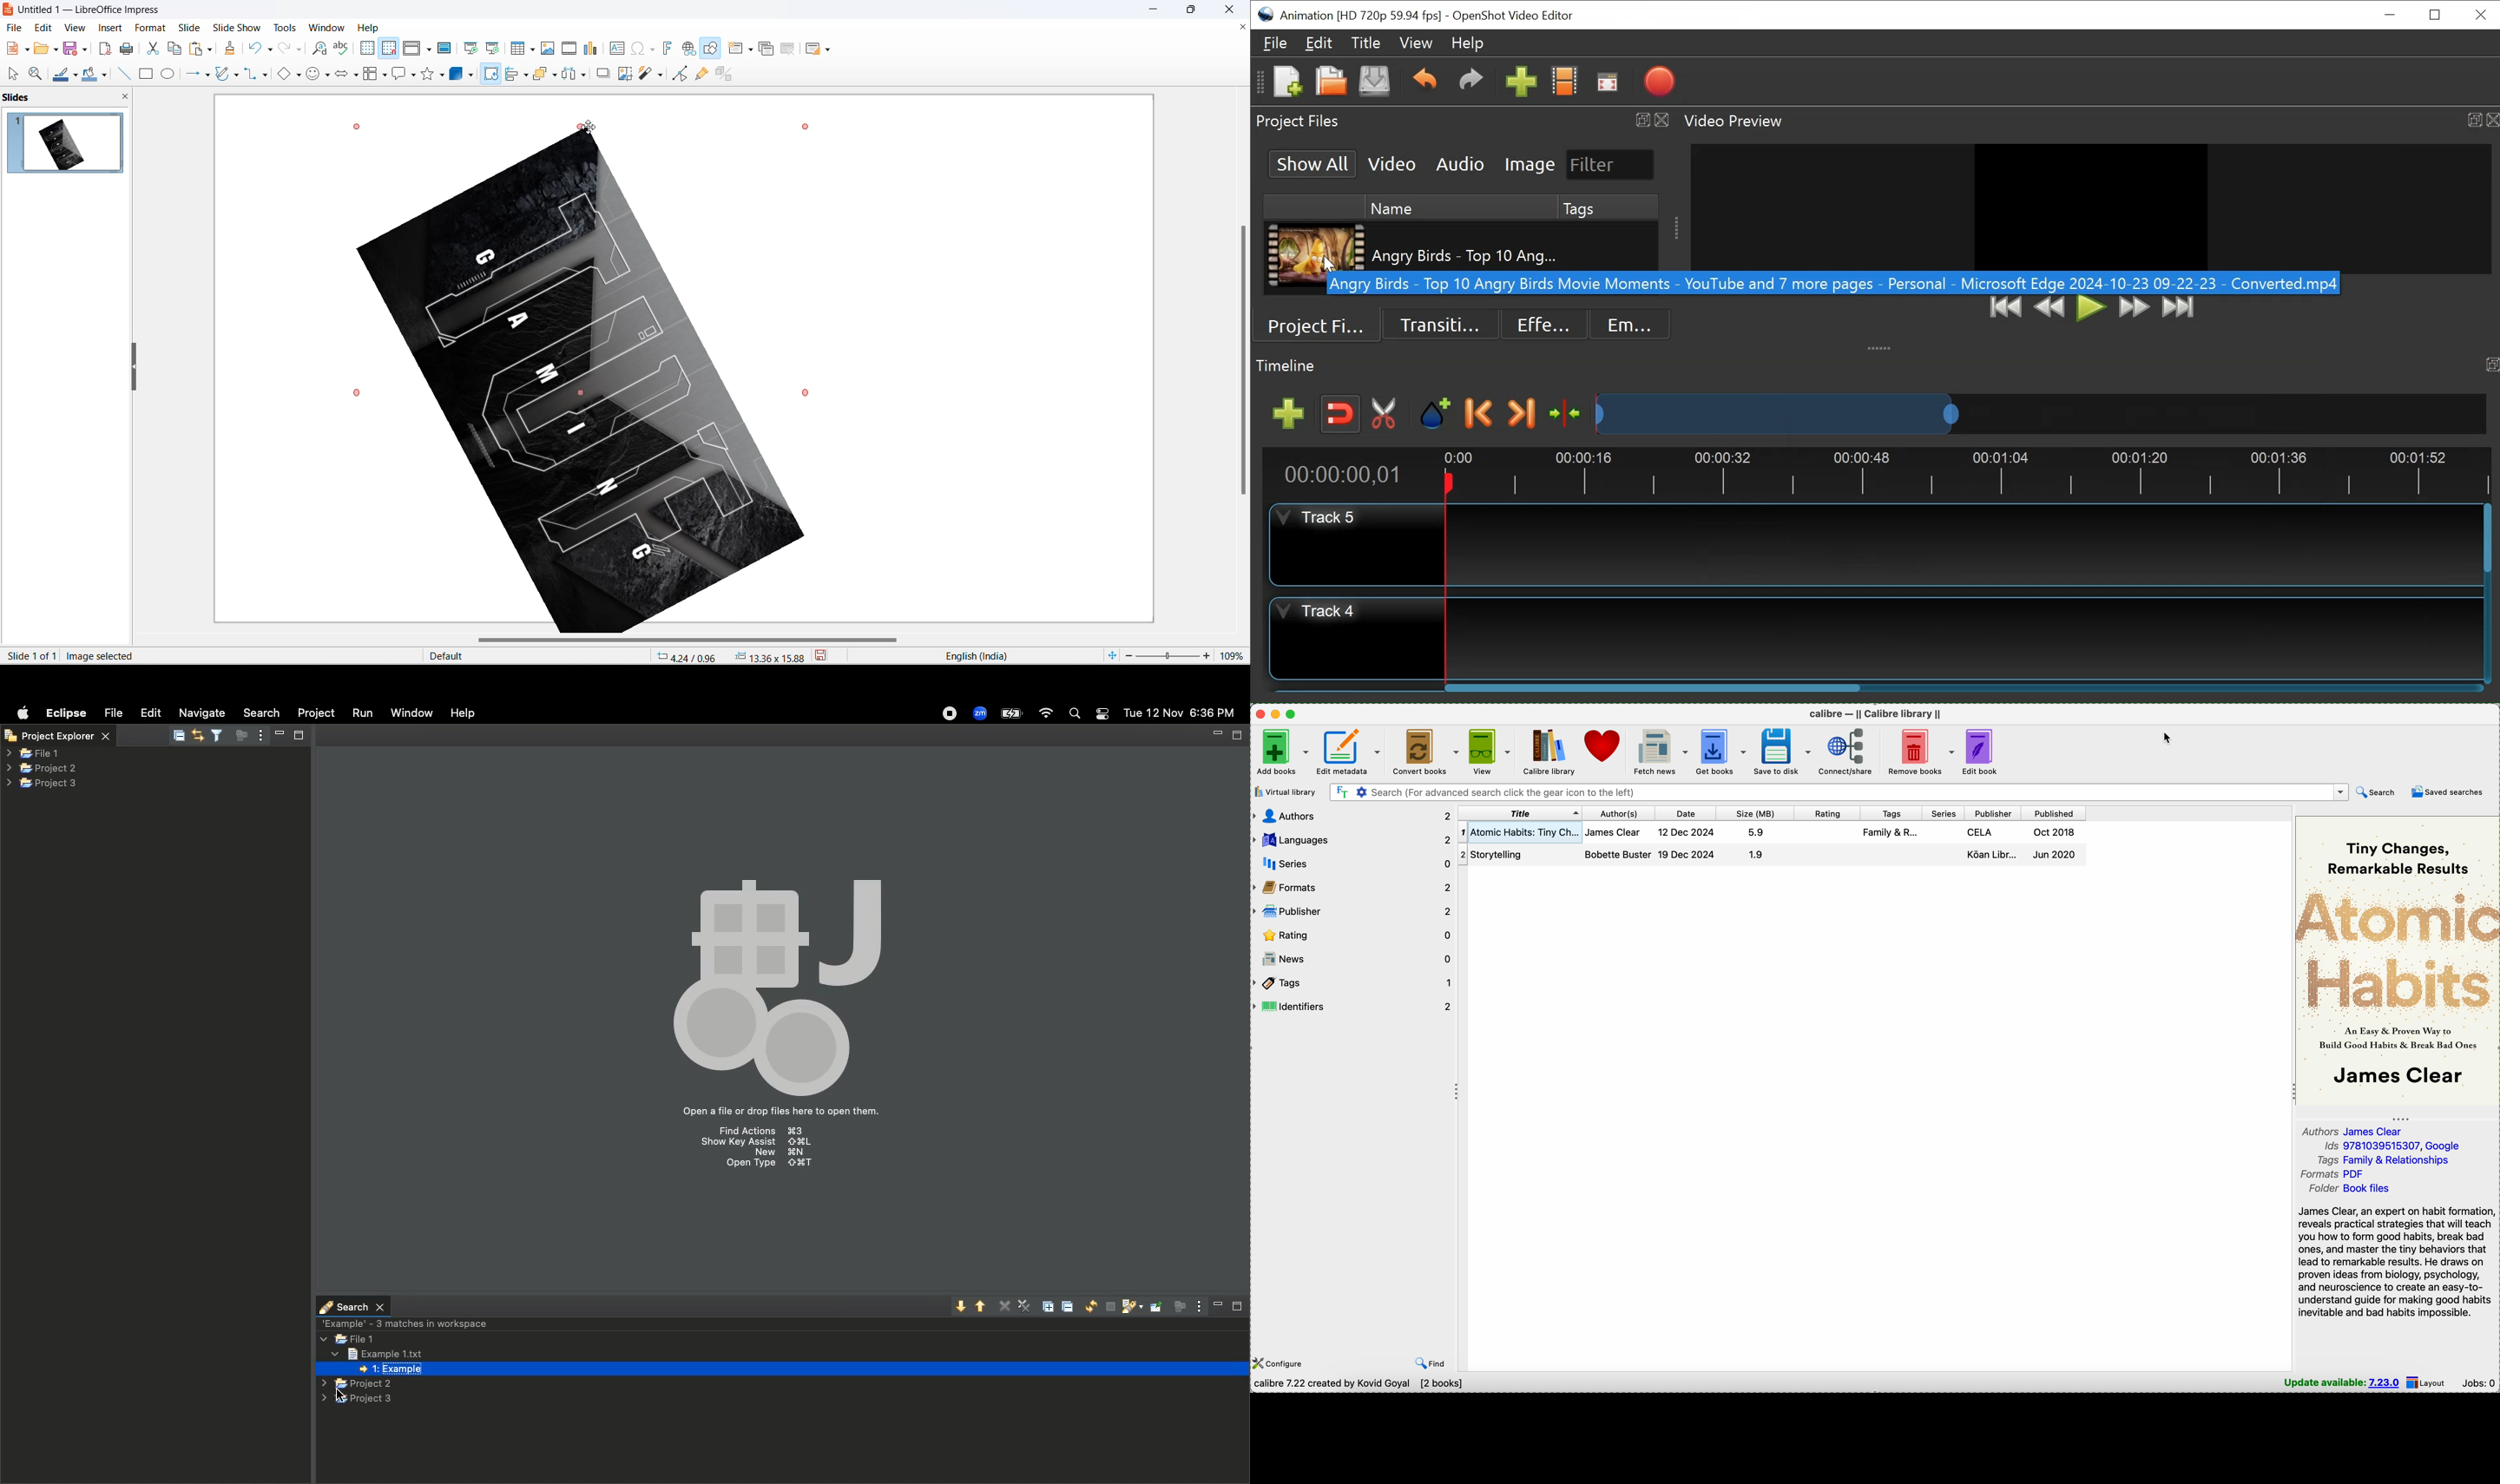  What do you see at coordinates (1888, 813) in the screenshot?
I see `tags` at bounding box center [1888, 813].